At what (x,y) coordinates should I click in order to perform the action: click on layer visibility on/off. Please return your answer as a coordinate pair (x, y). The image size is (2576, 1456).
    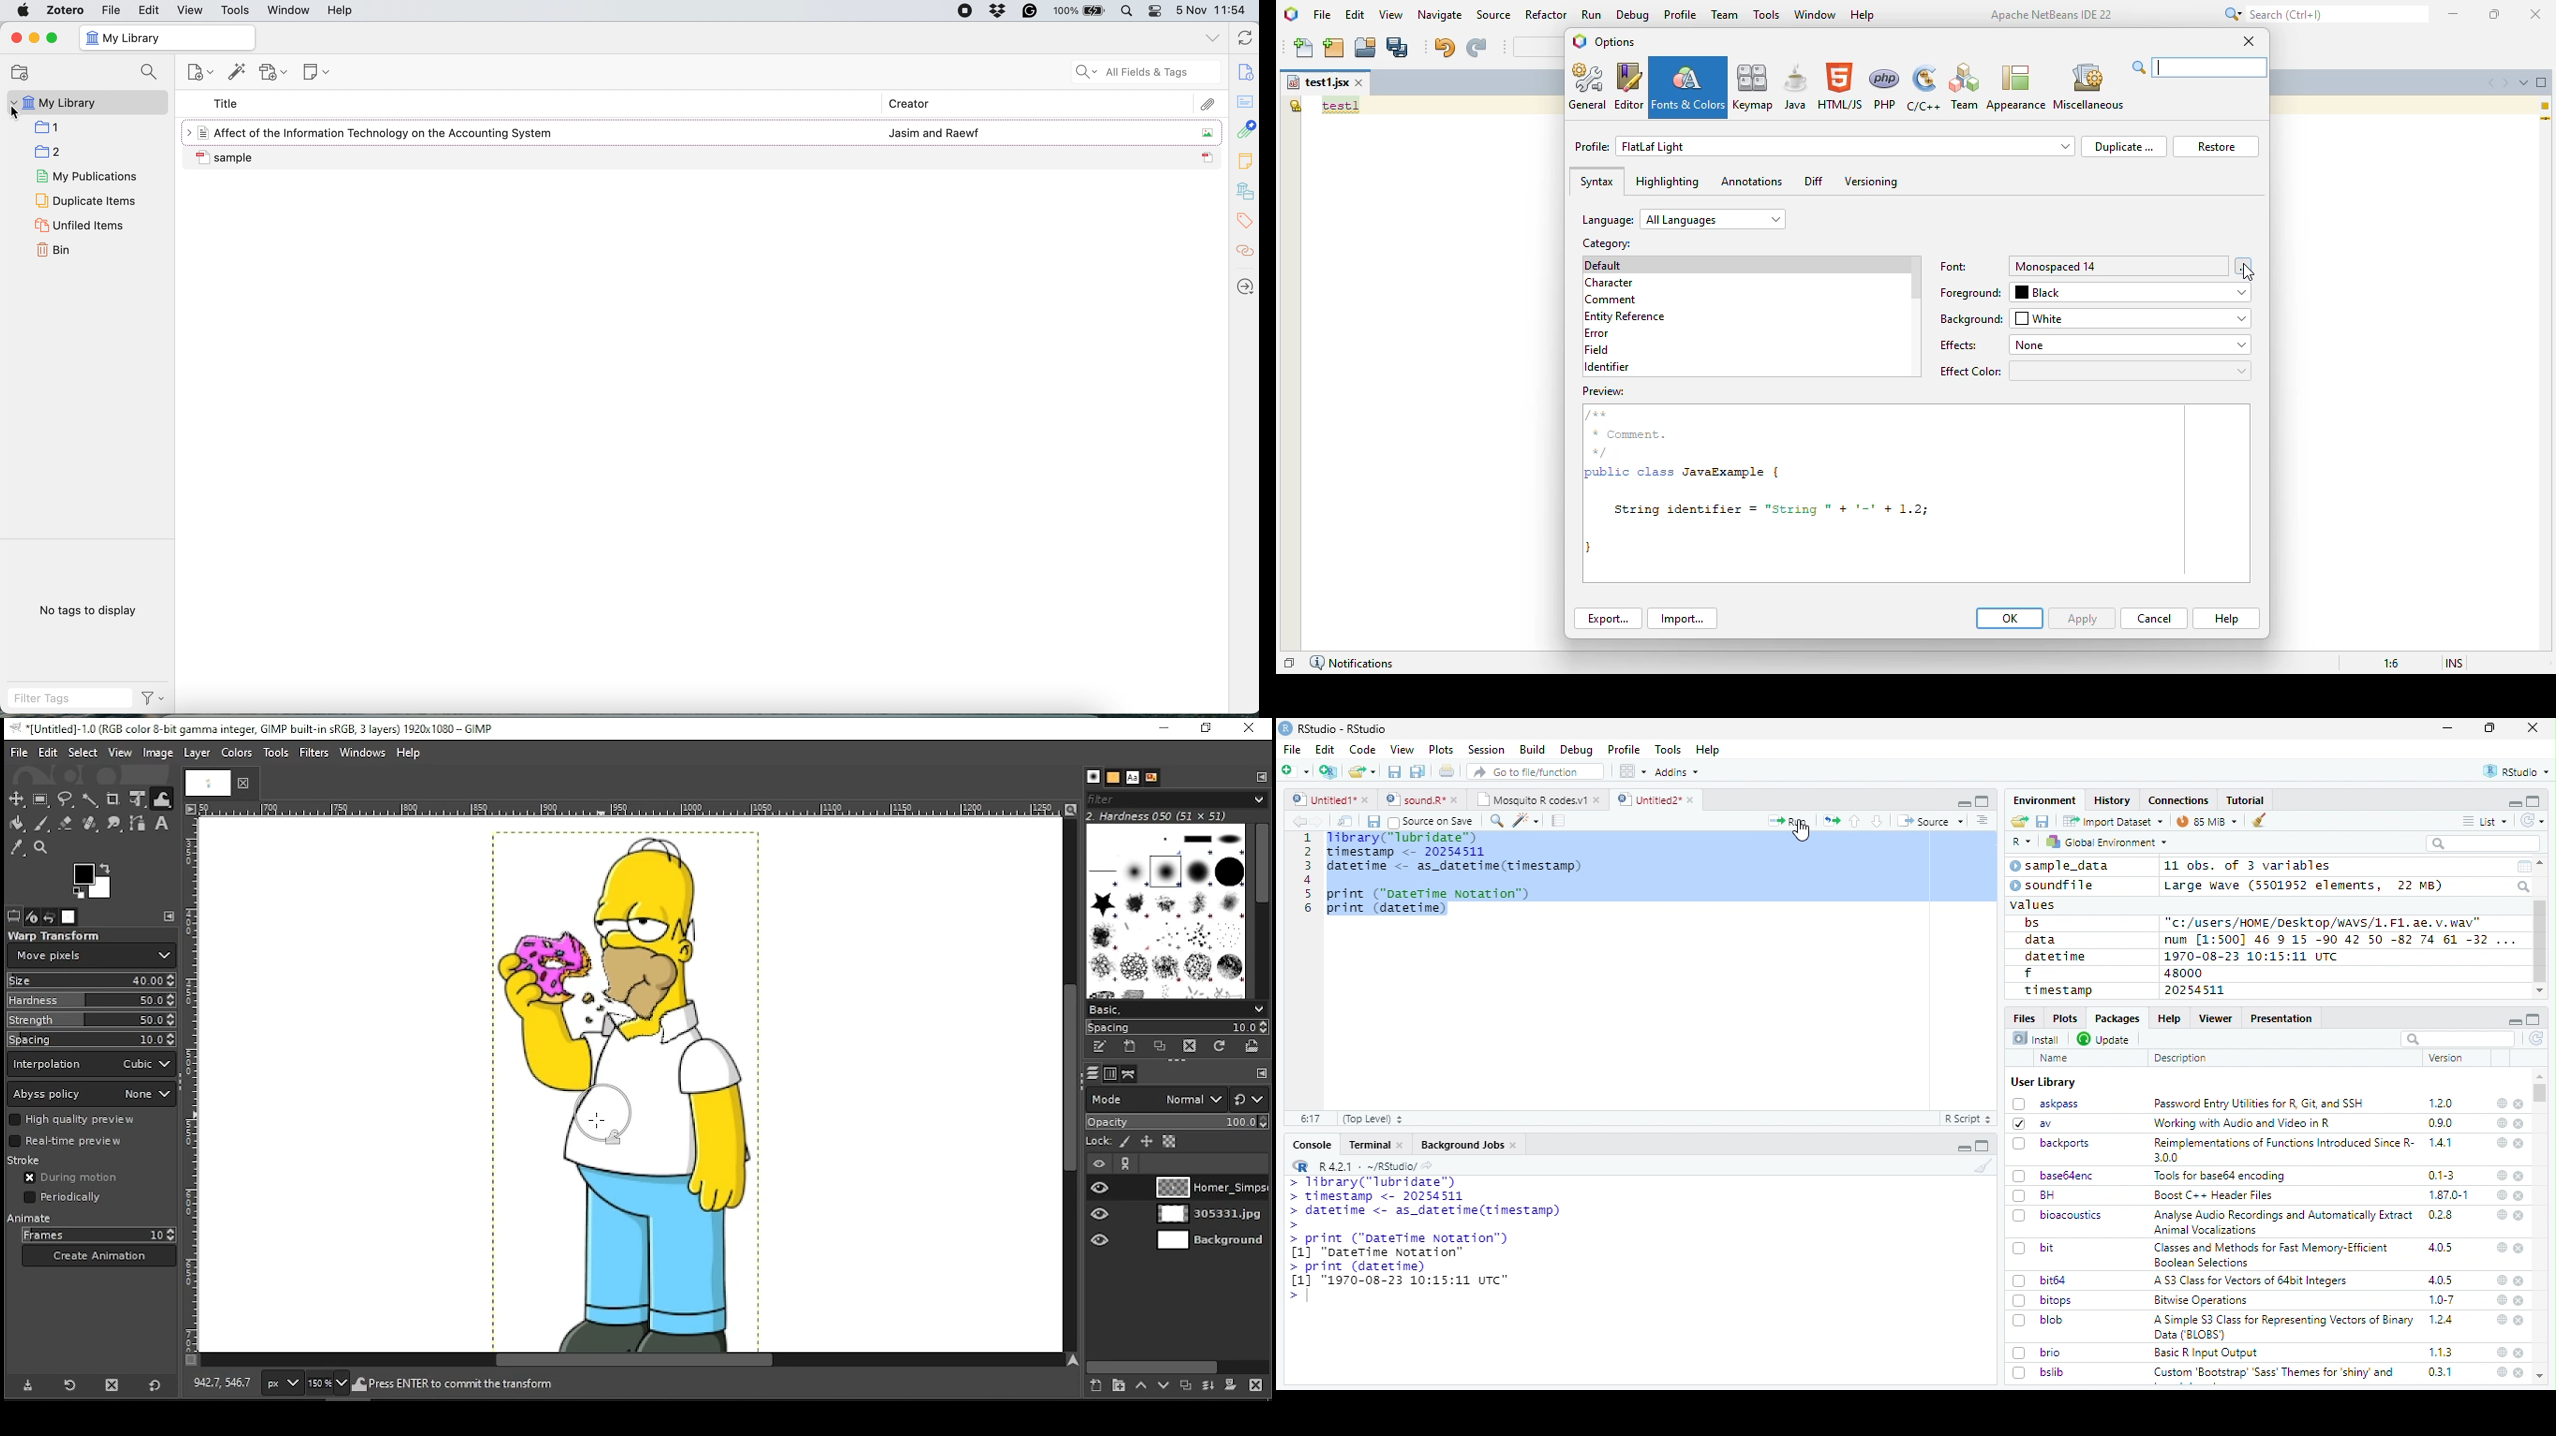
    Looking at the image, I should click on (1100, 1187).